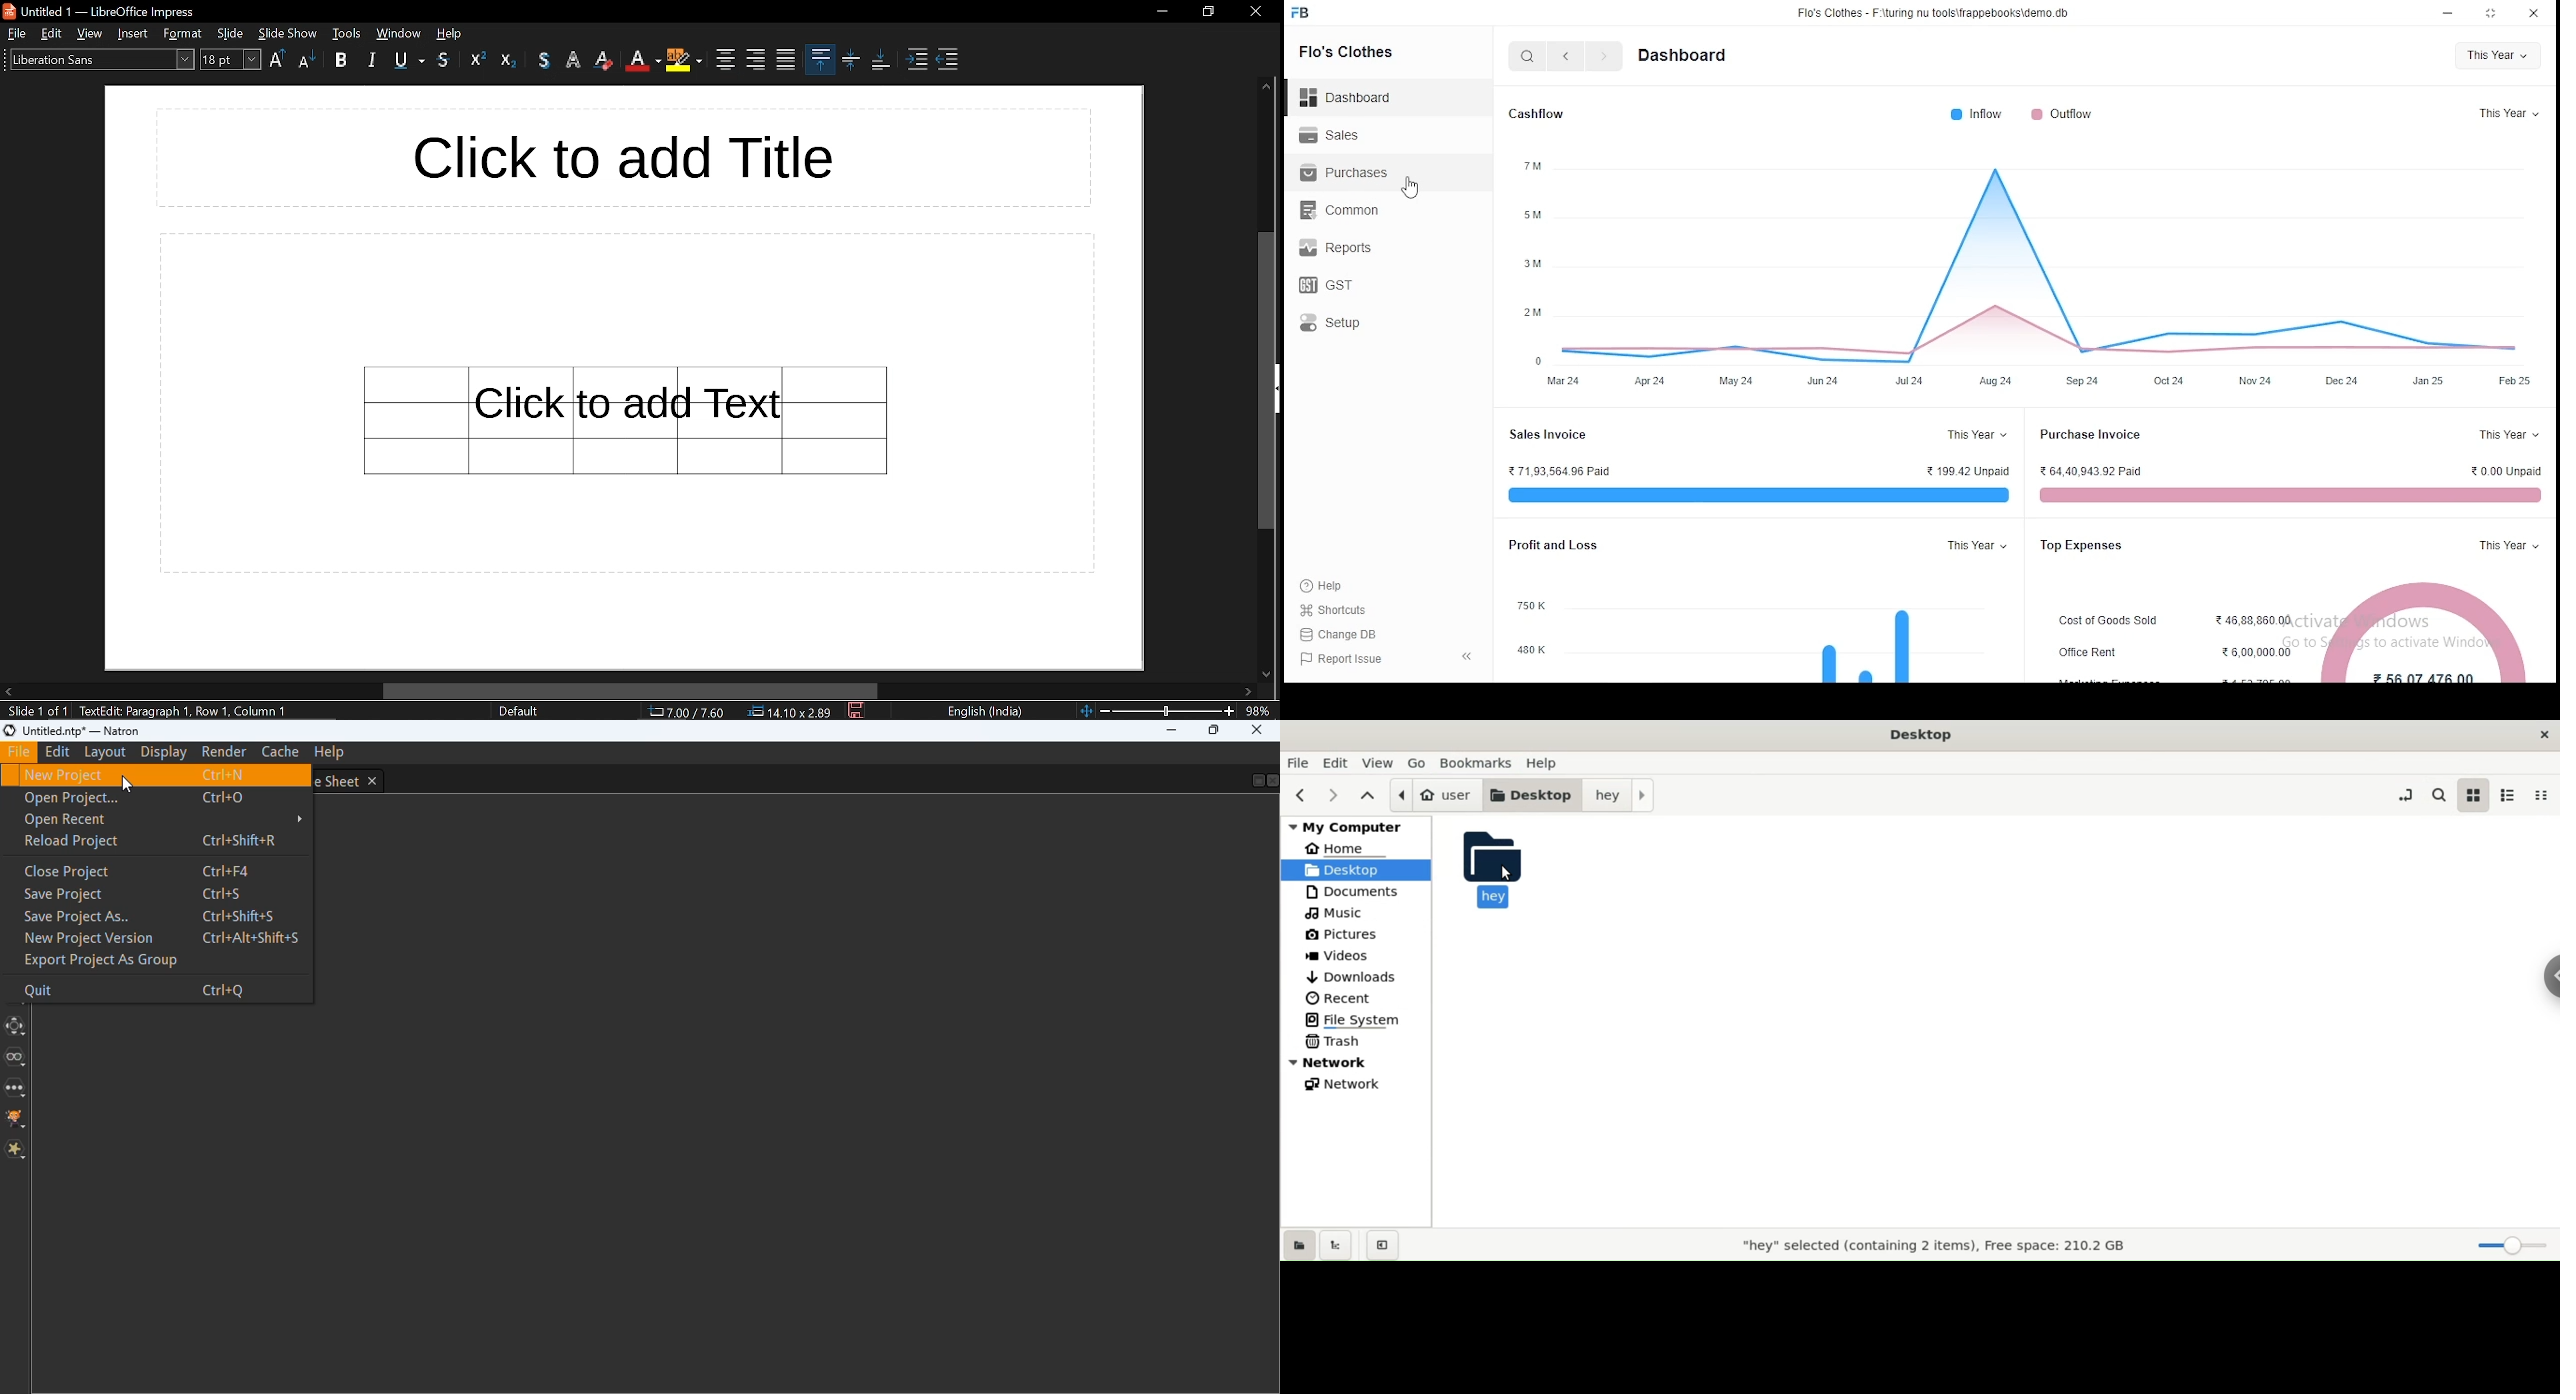 The height and width of the screenshot is (1400, 2576). I want to click on profit and loss, so click(1552, 545).